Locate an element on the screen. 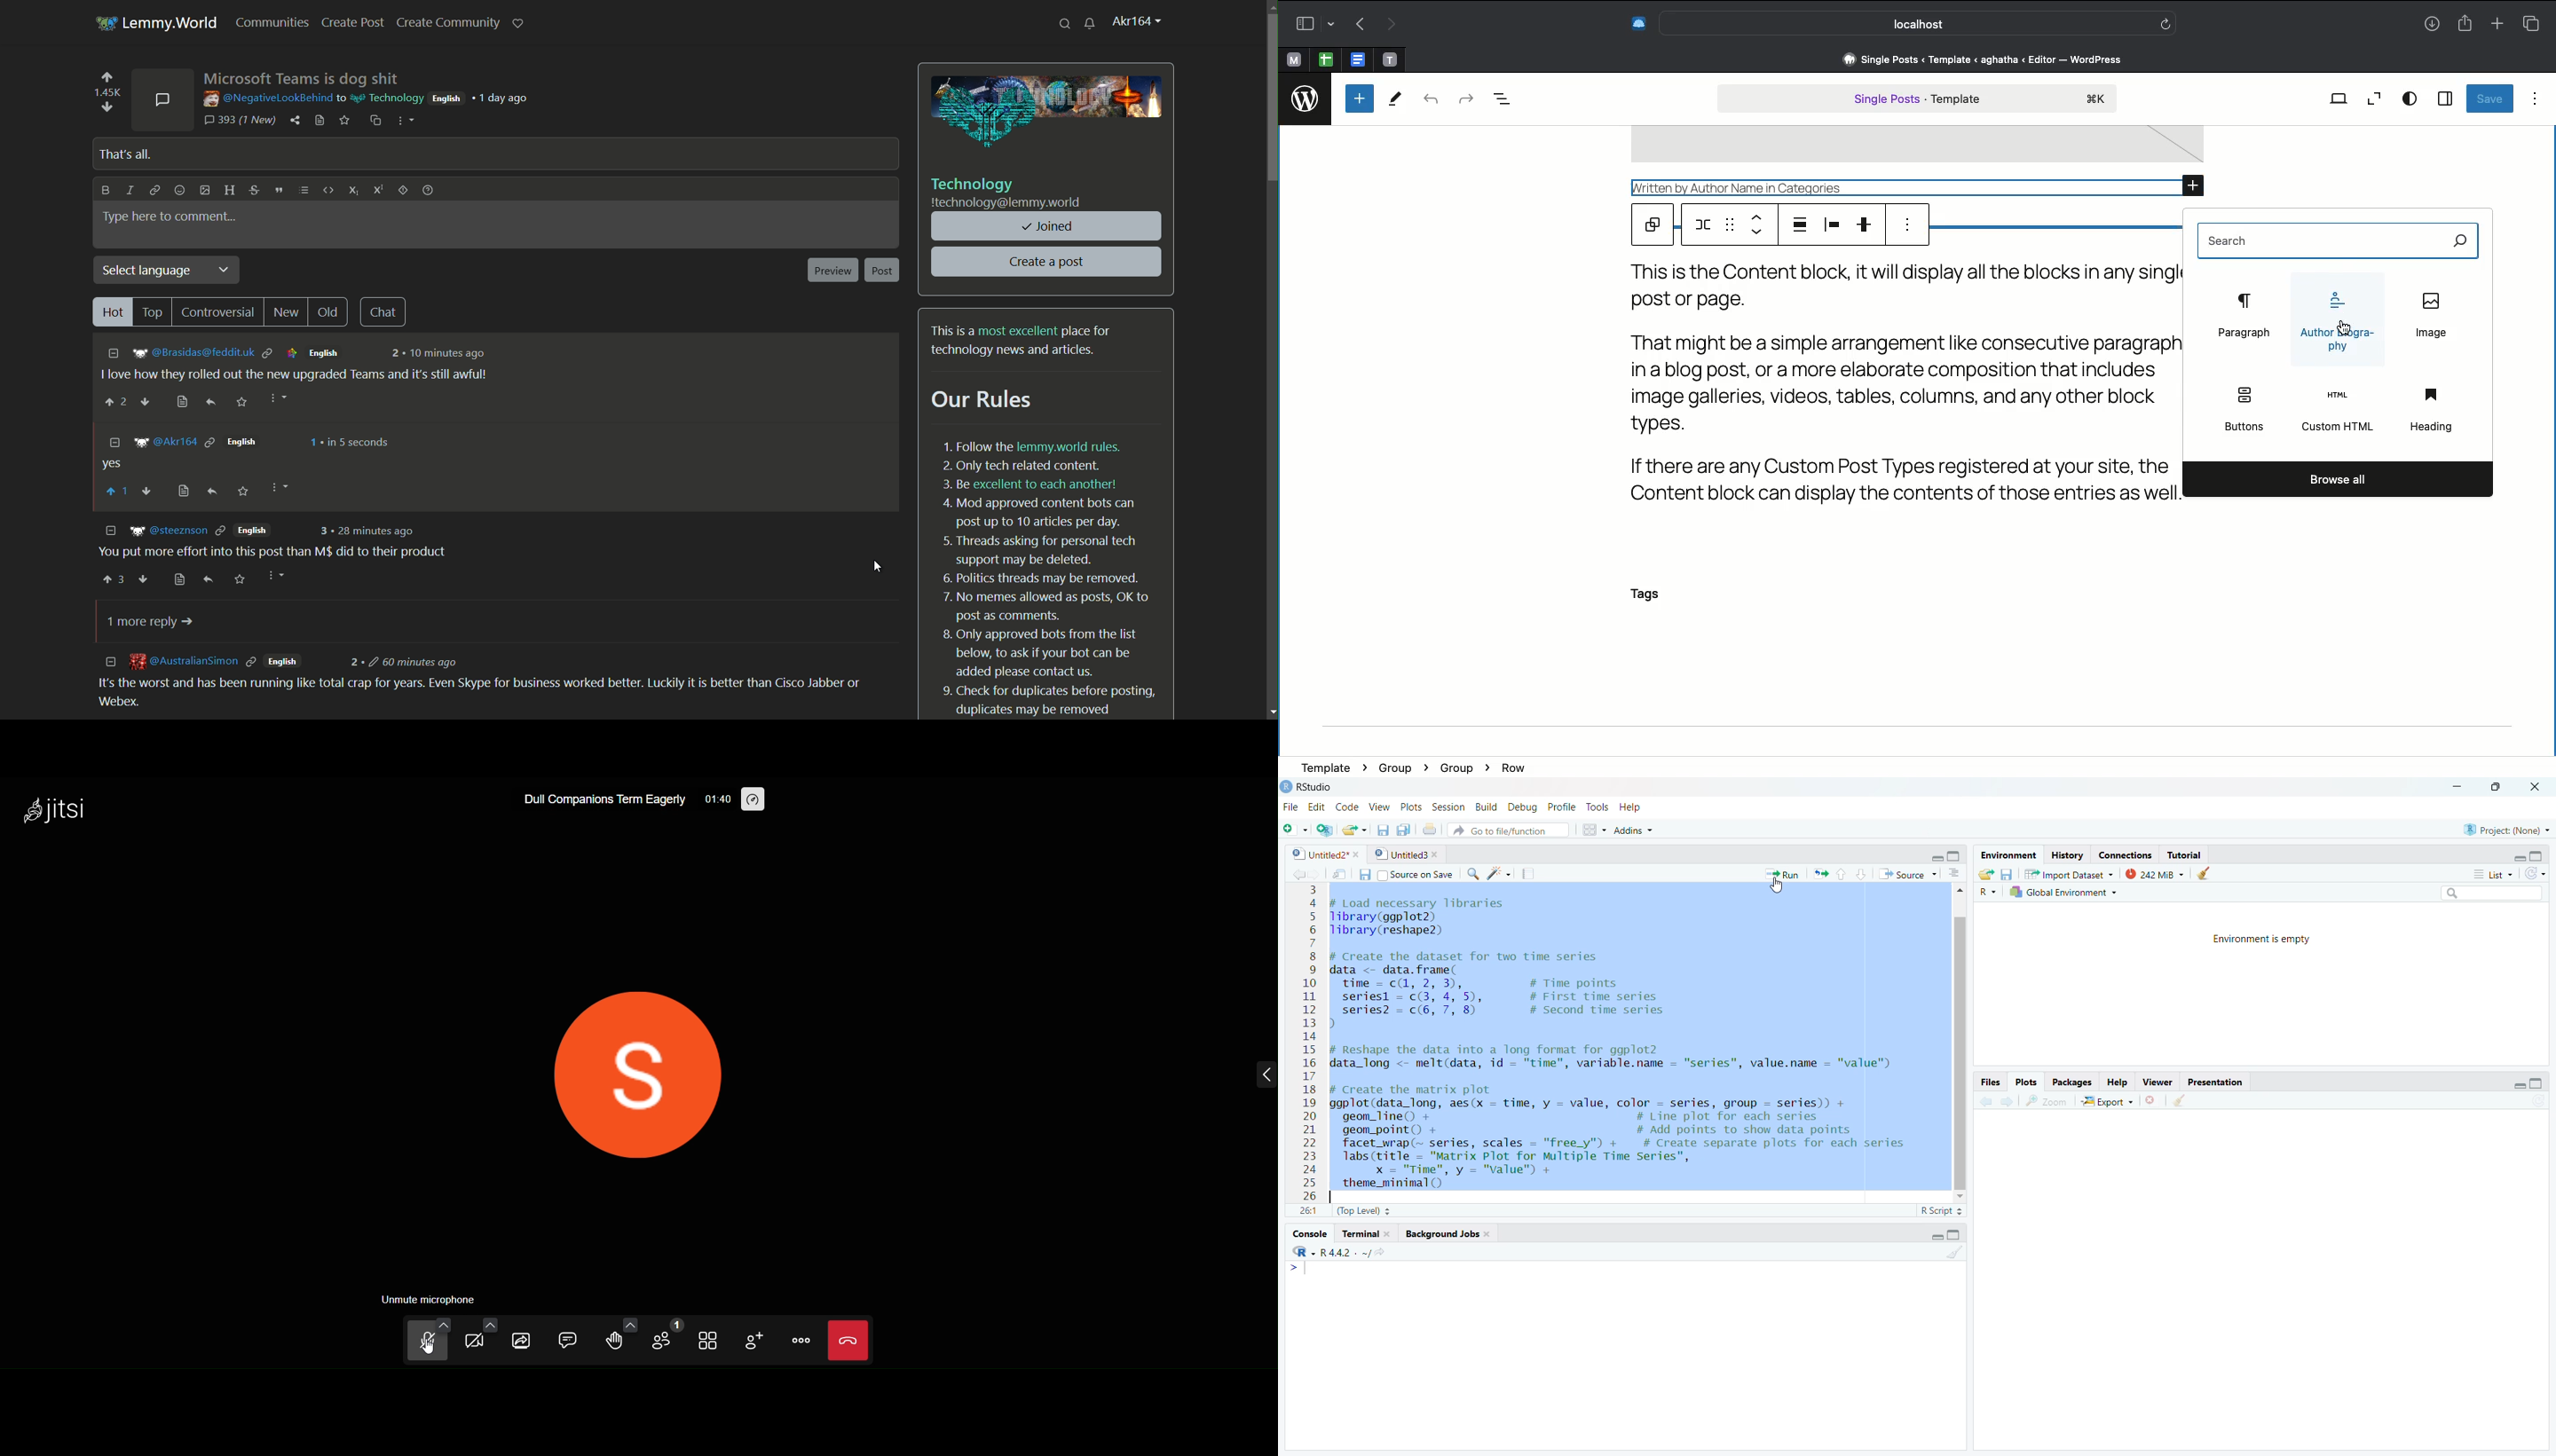  Plots. is located at coordinates (2026, 1081).